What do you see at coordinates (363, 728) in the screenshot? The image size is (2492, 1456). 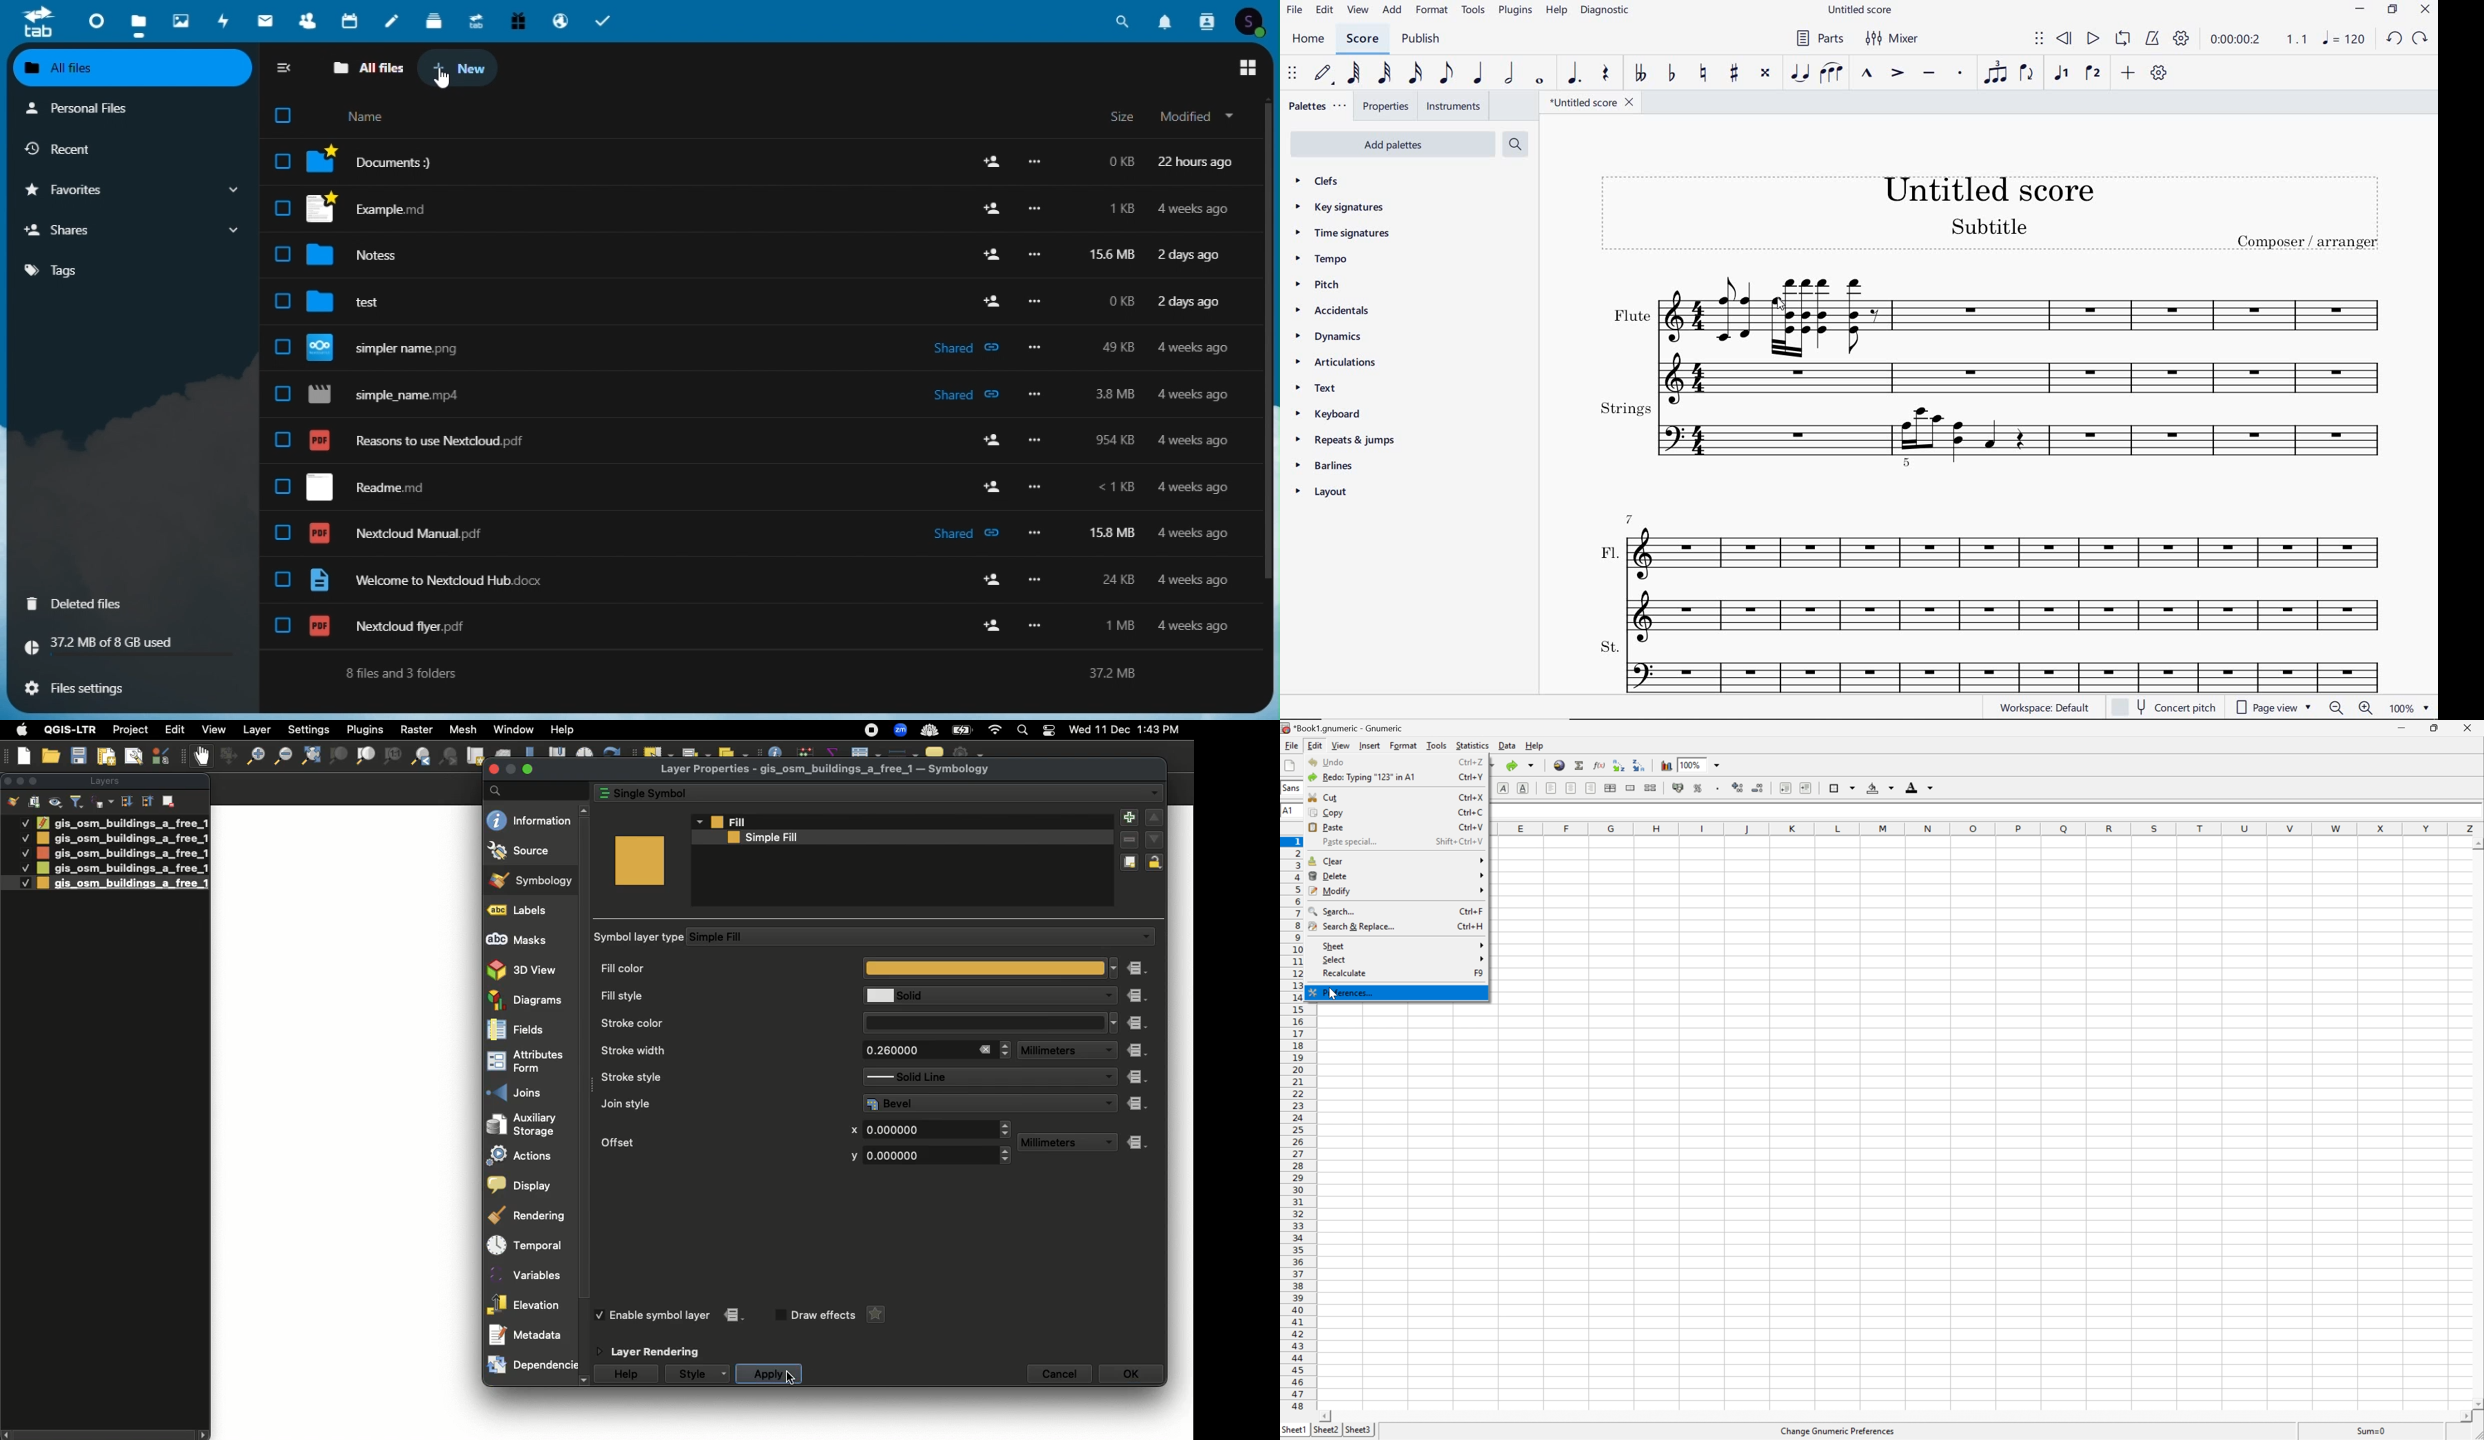 I see `Plugins` at bounding box center [363, 728].